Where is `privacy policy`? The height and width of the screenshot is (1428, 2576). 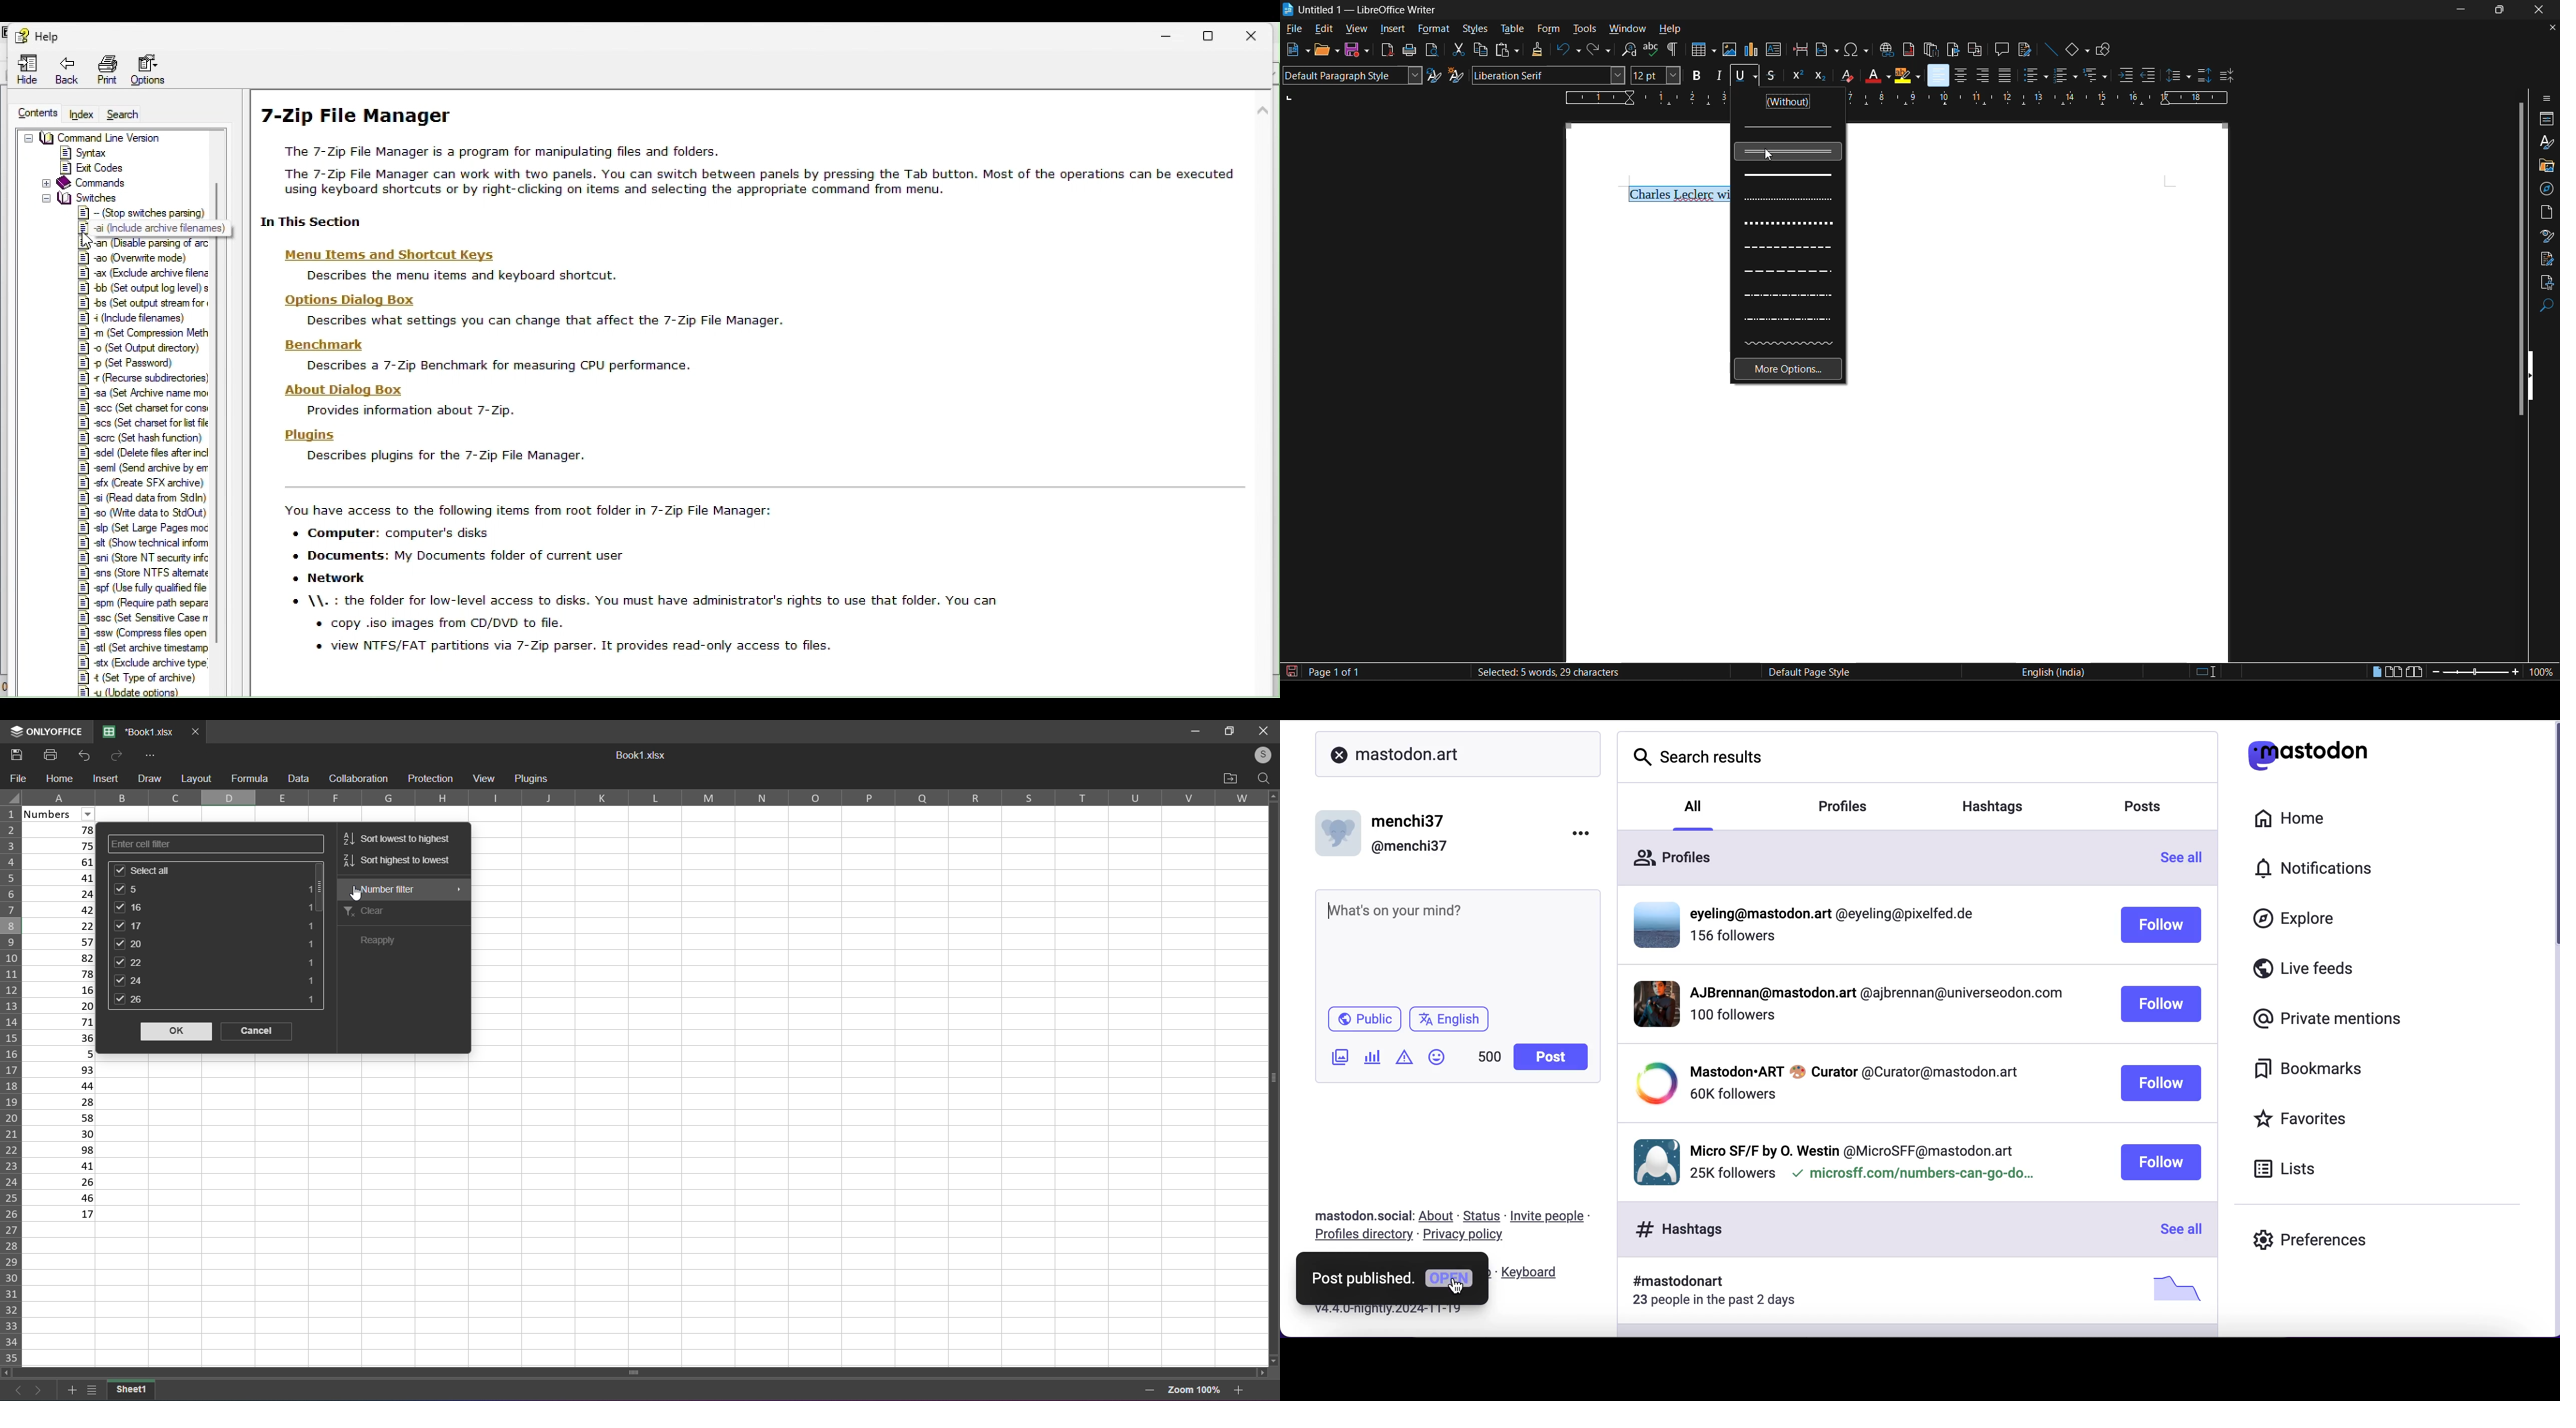 privacy policy is located at coordinates (1470, 1238).